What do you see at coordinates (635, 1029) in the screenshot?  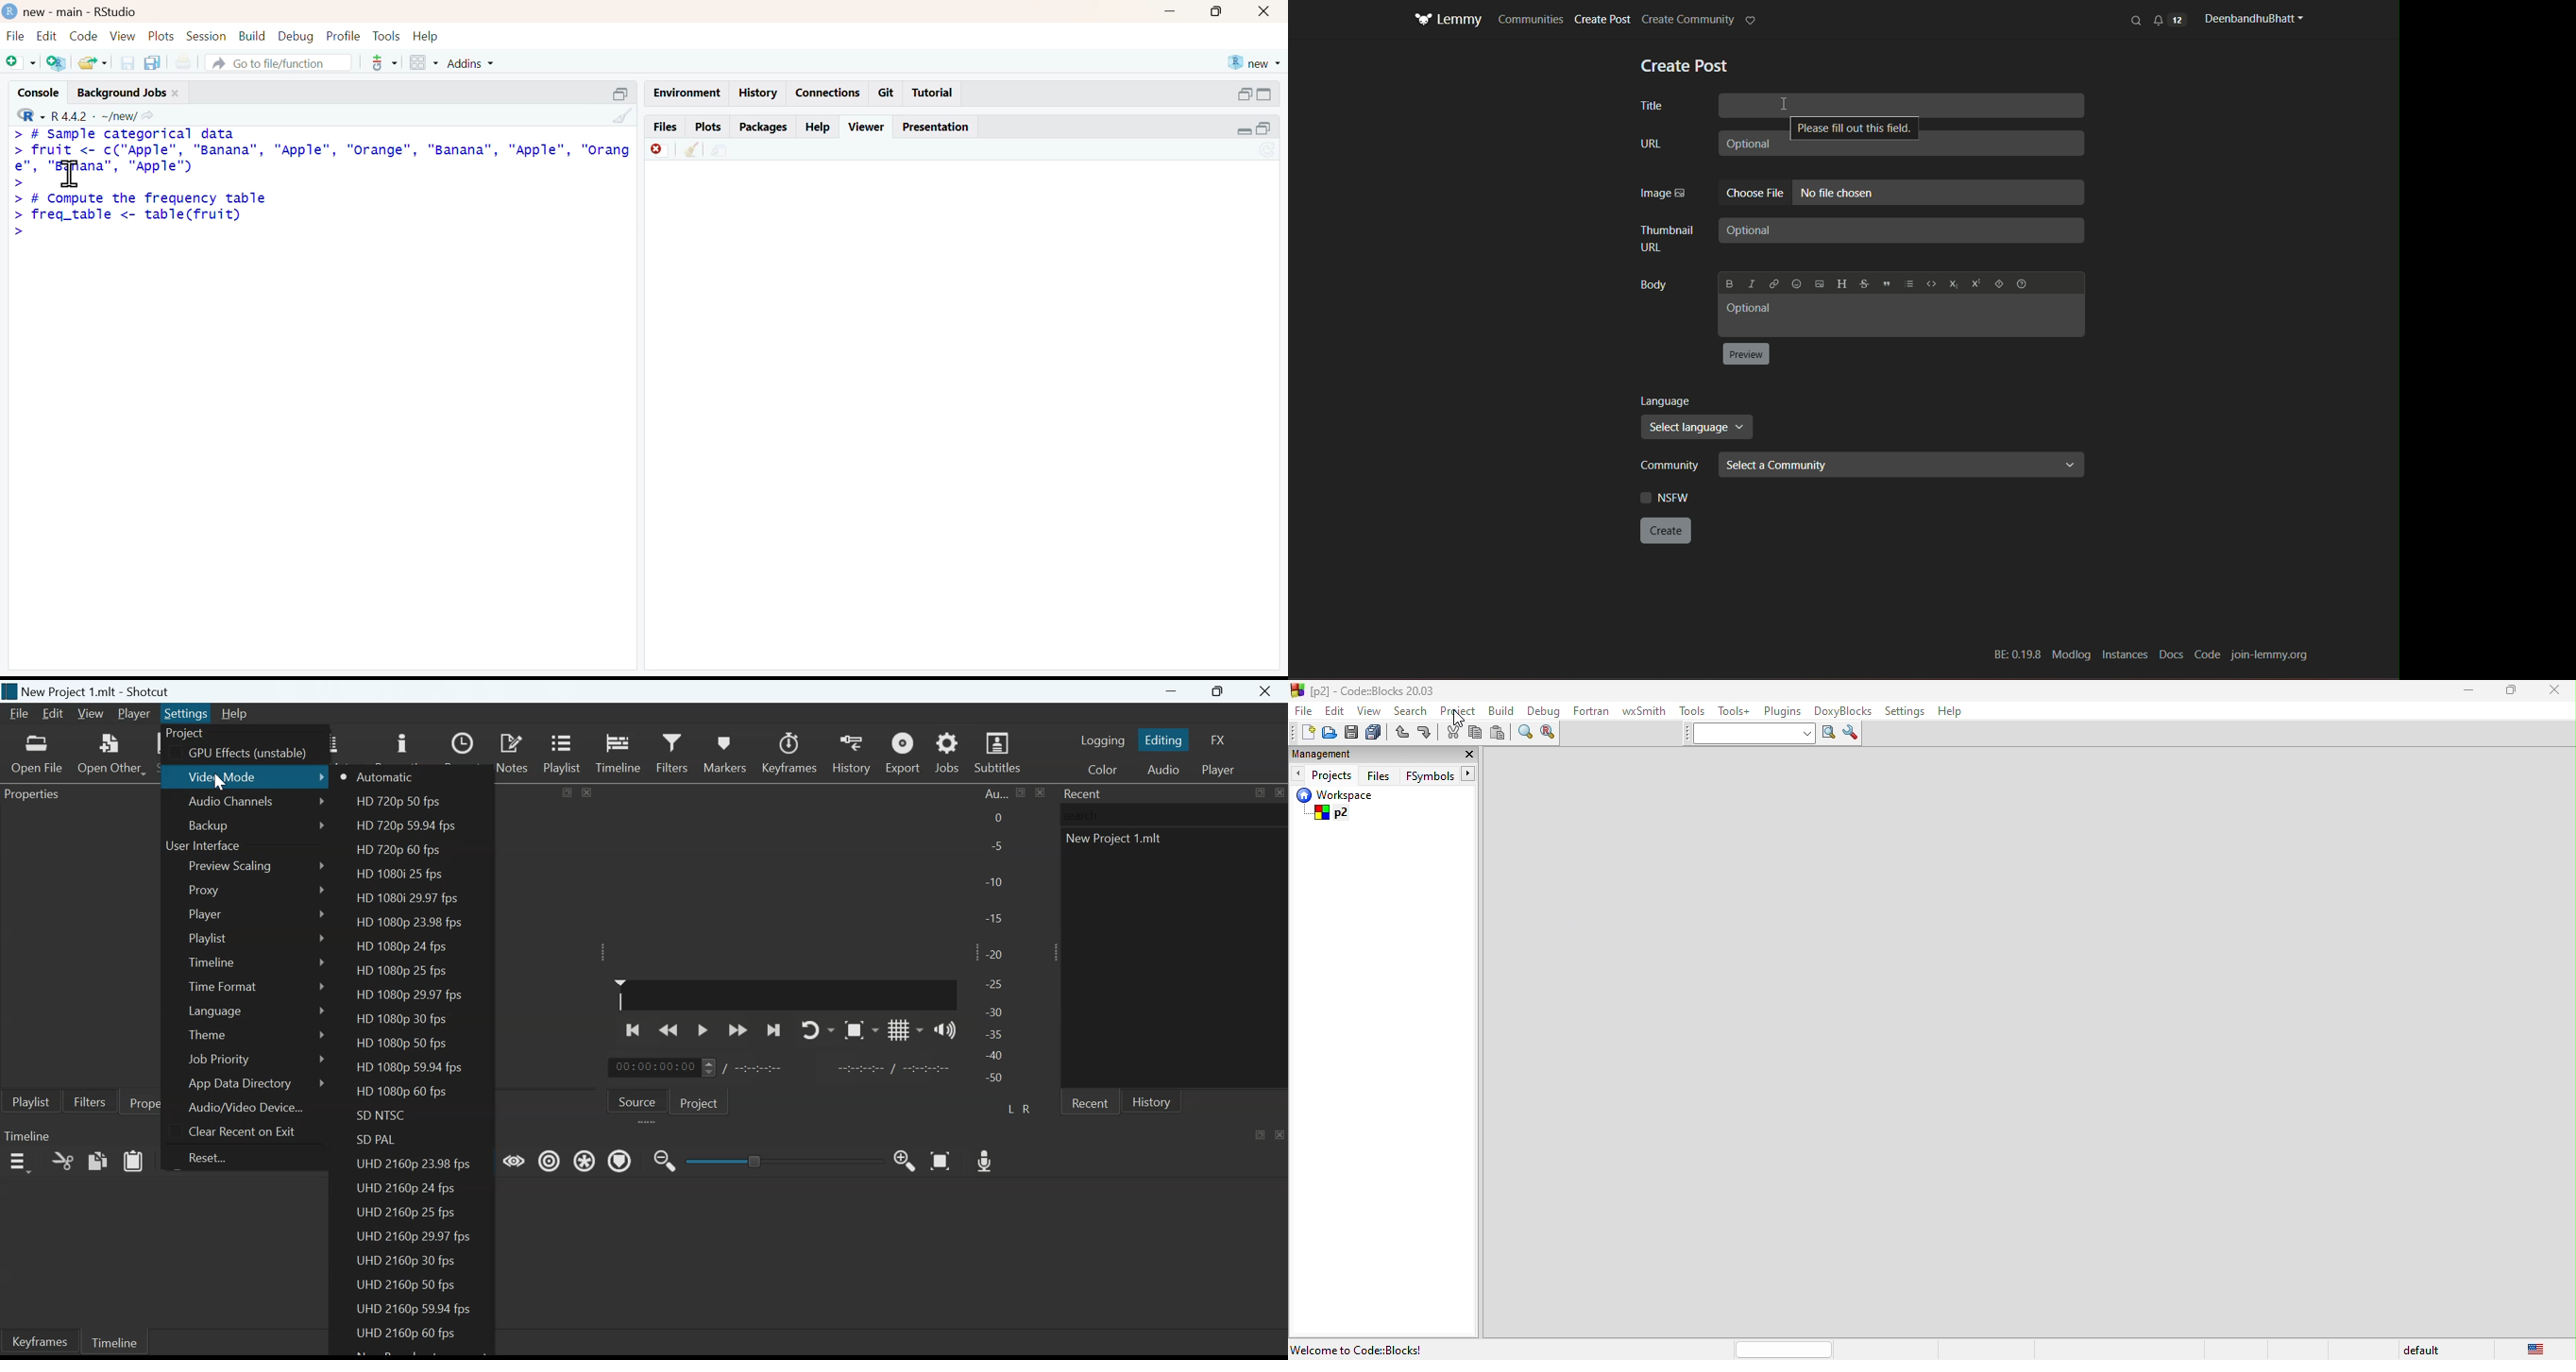 I see `Skip to the previous point` at bounding box center [635, 1029].